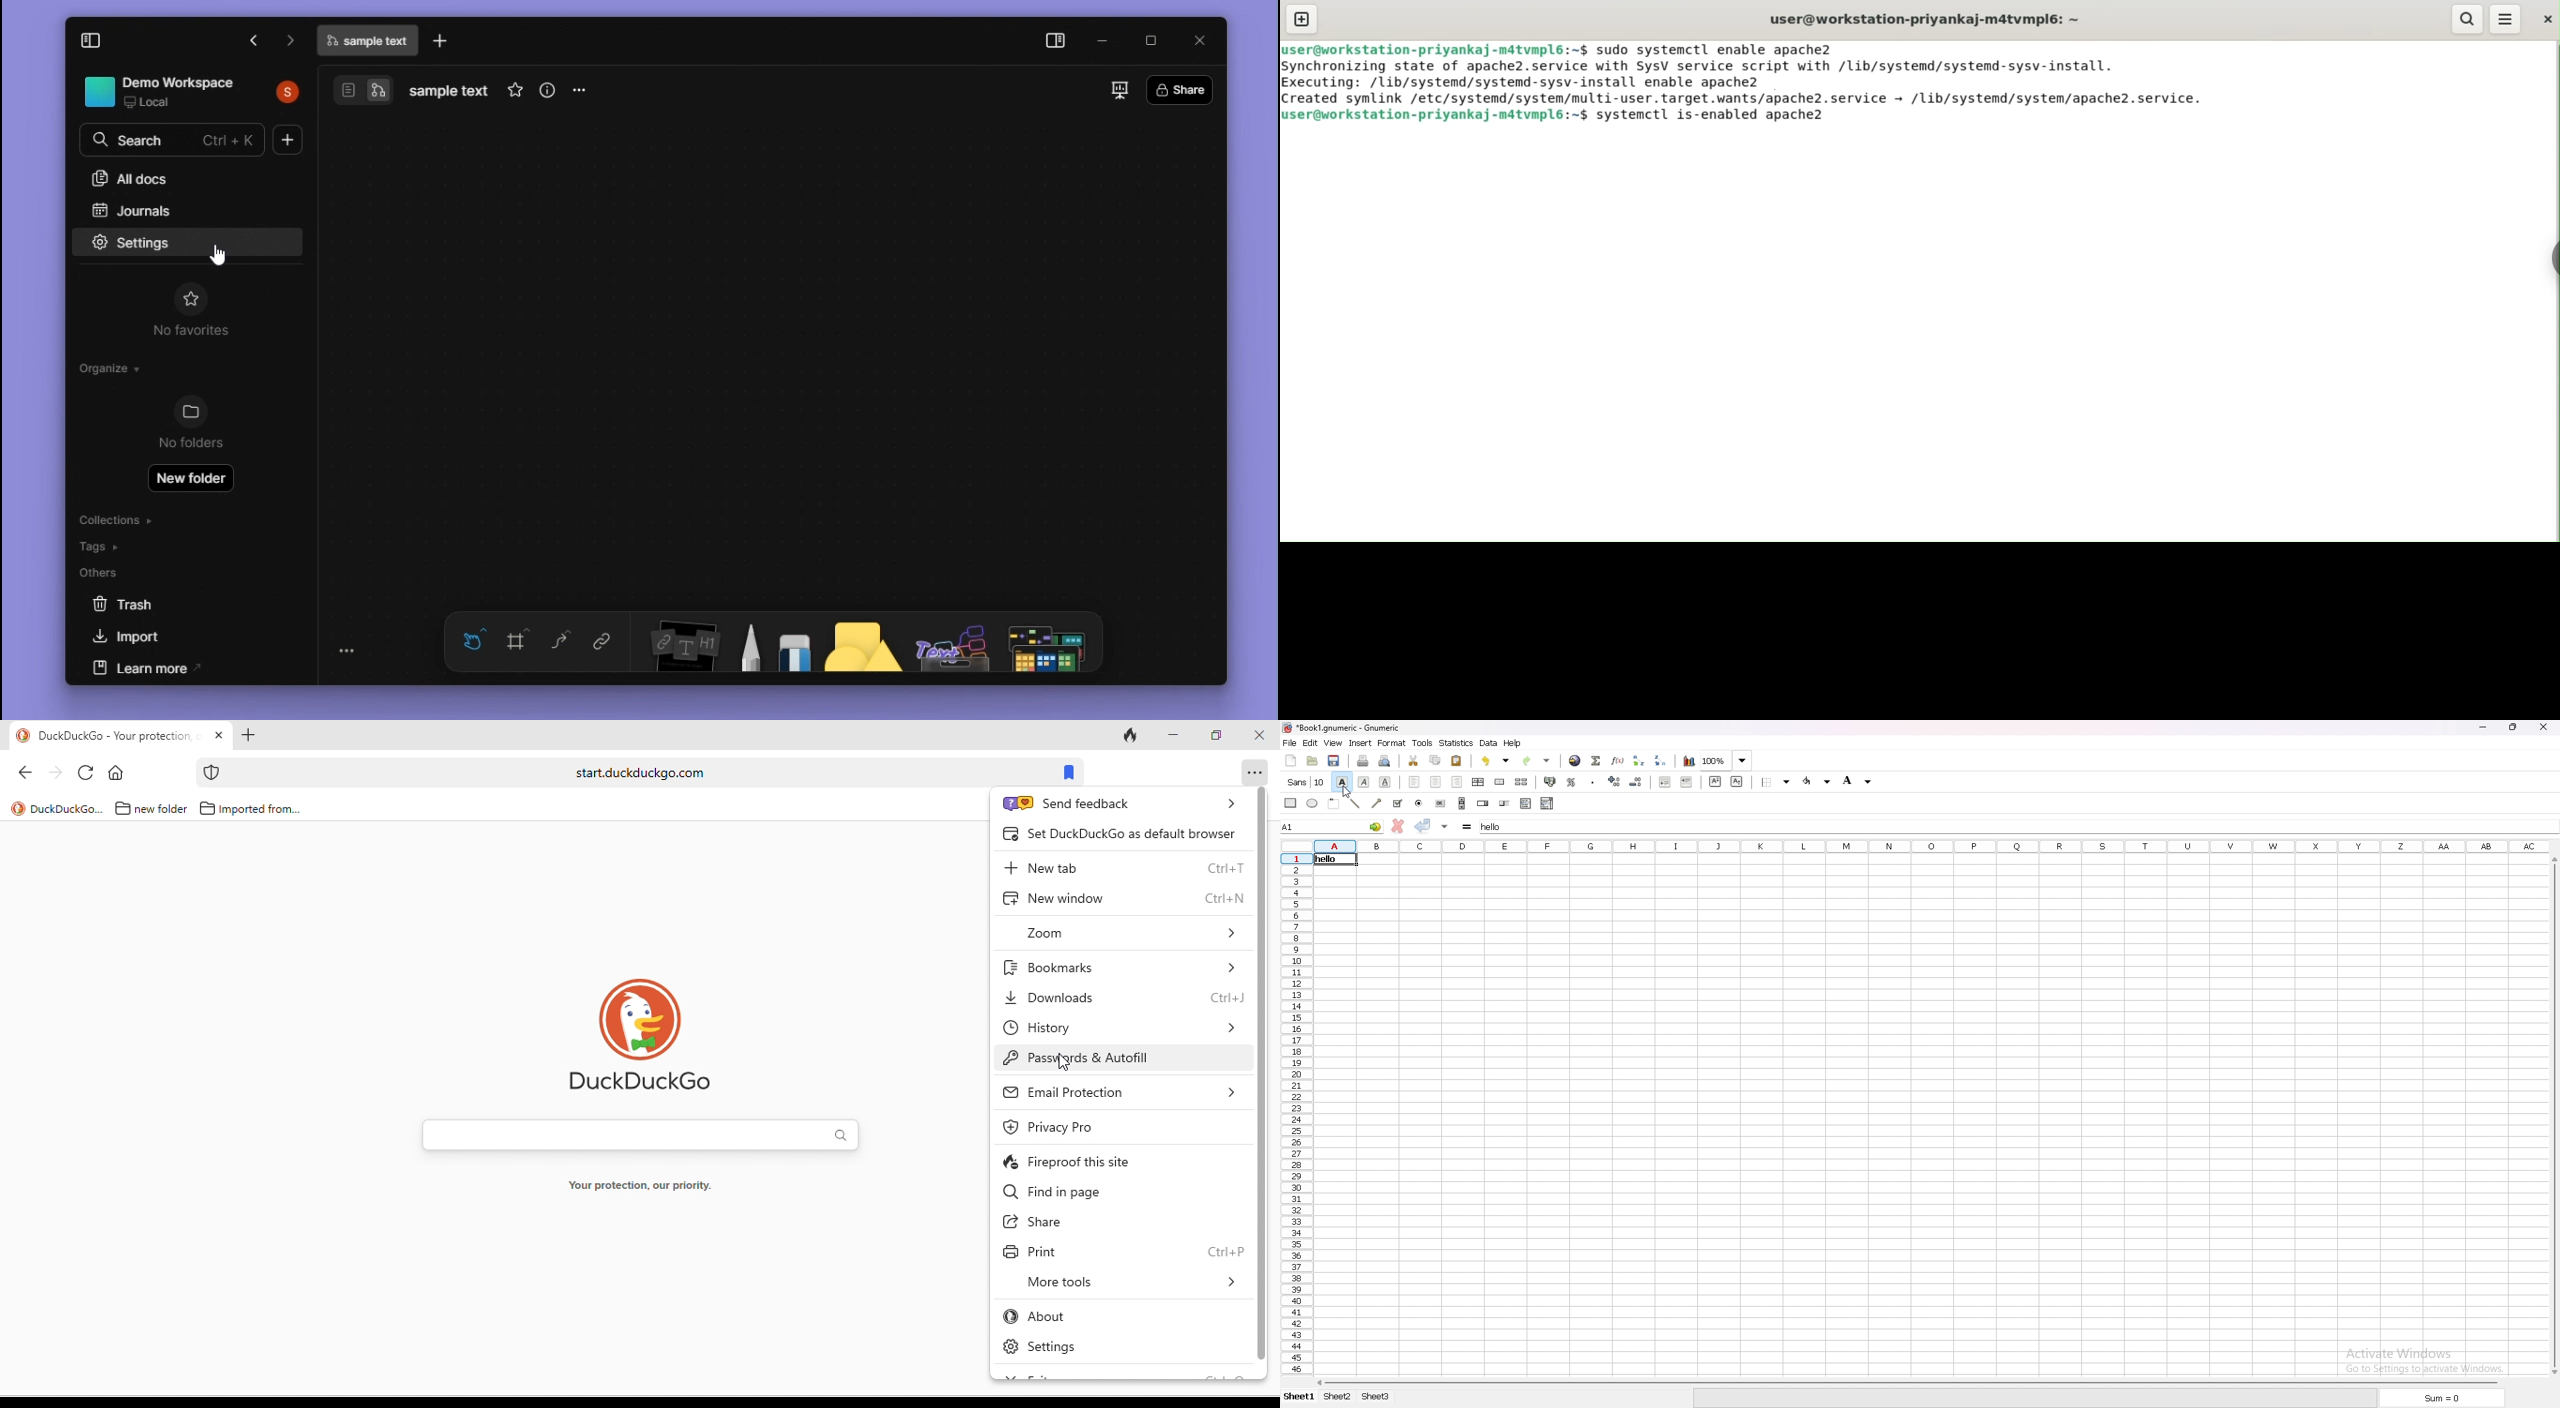 This screenshot has width=2576, height=1428. I want to click on minimize, so click(1106, 37).